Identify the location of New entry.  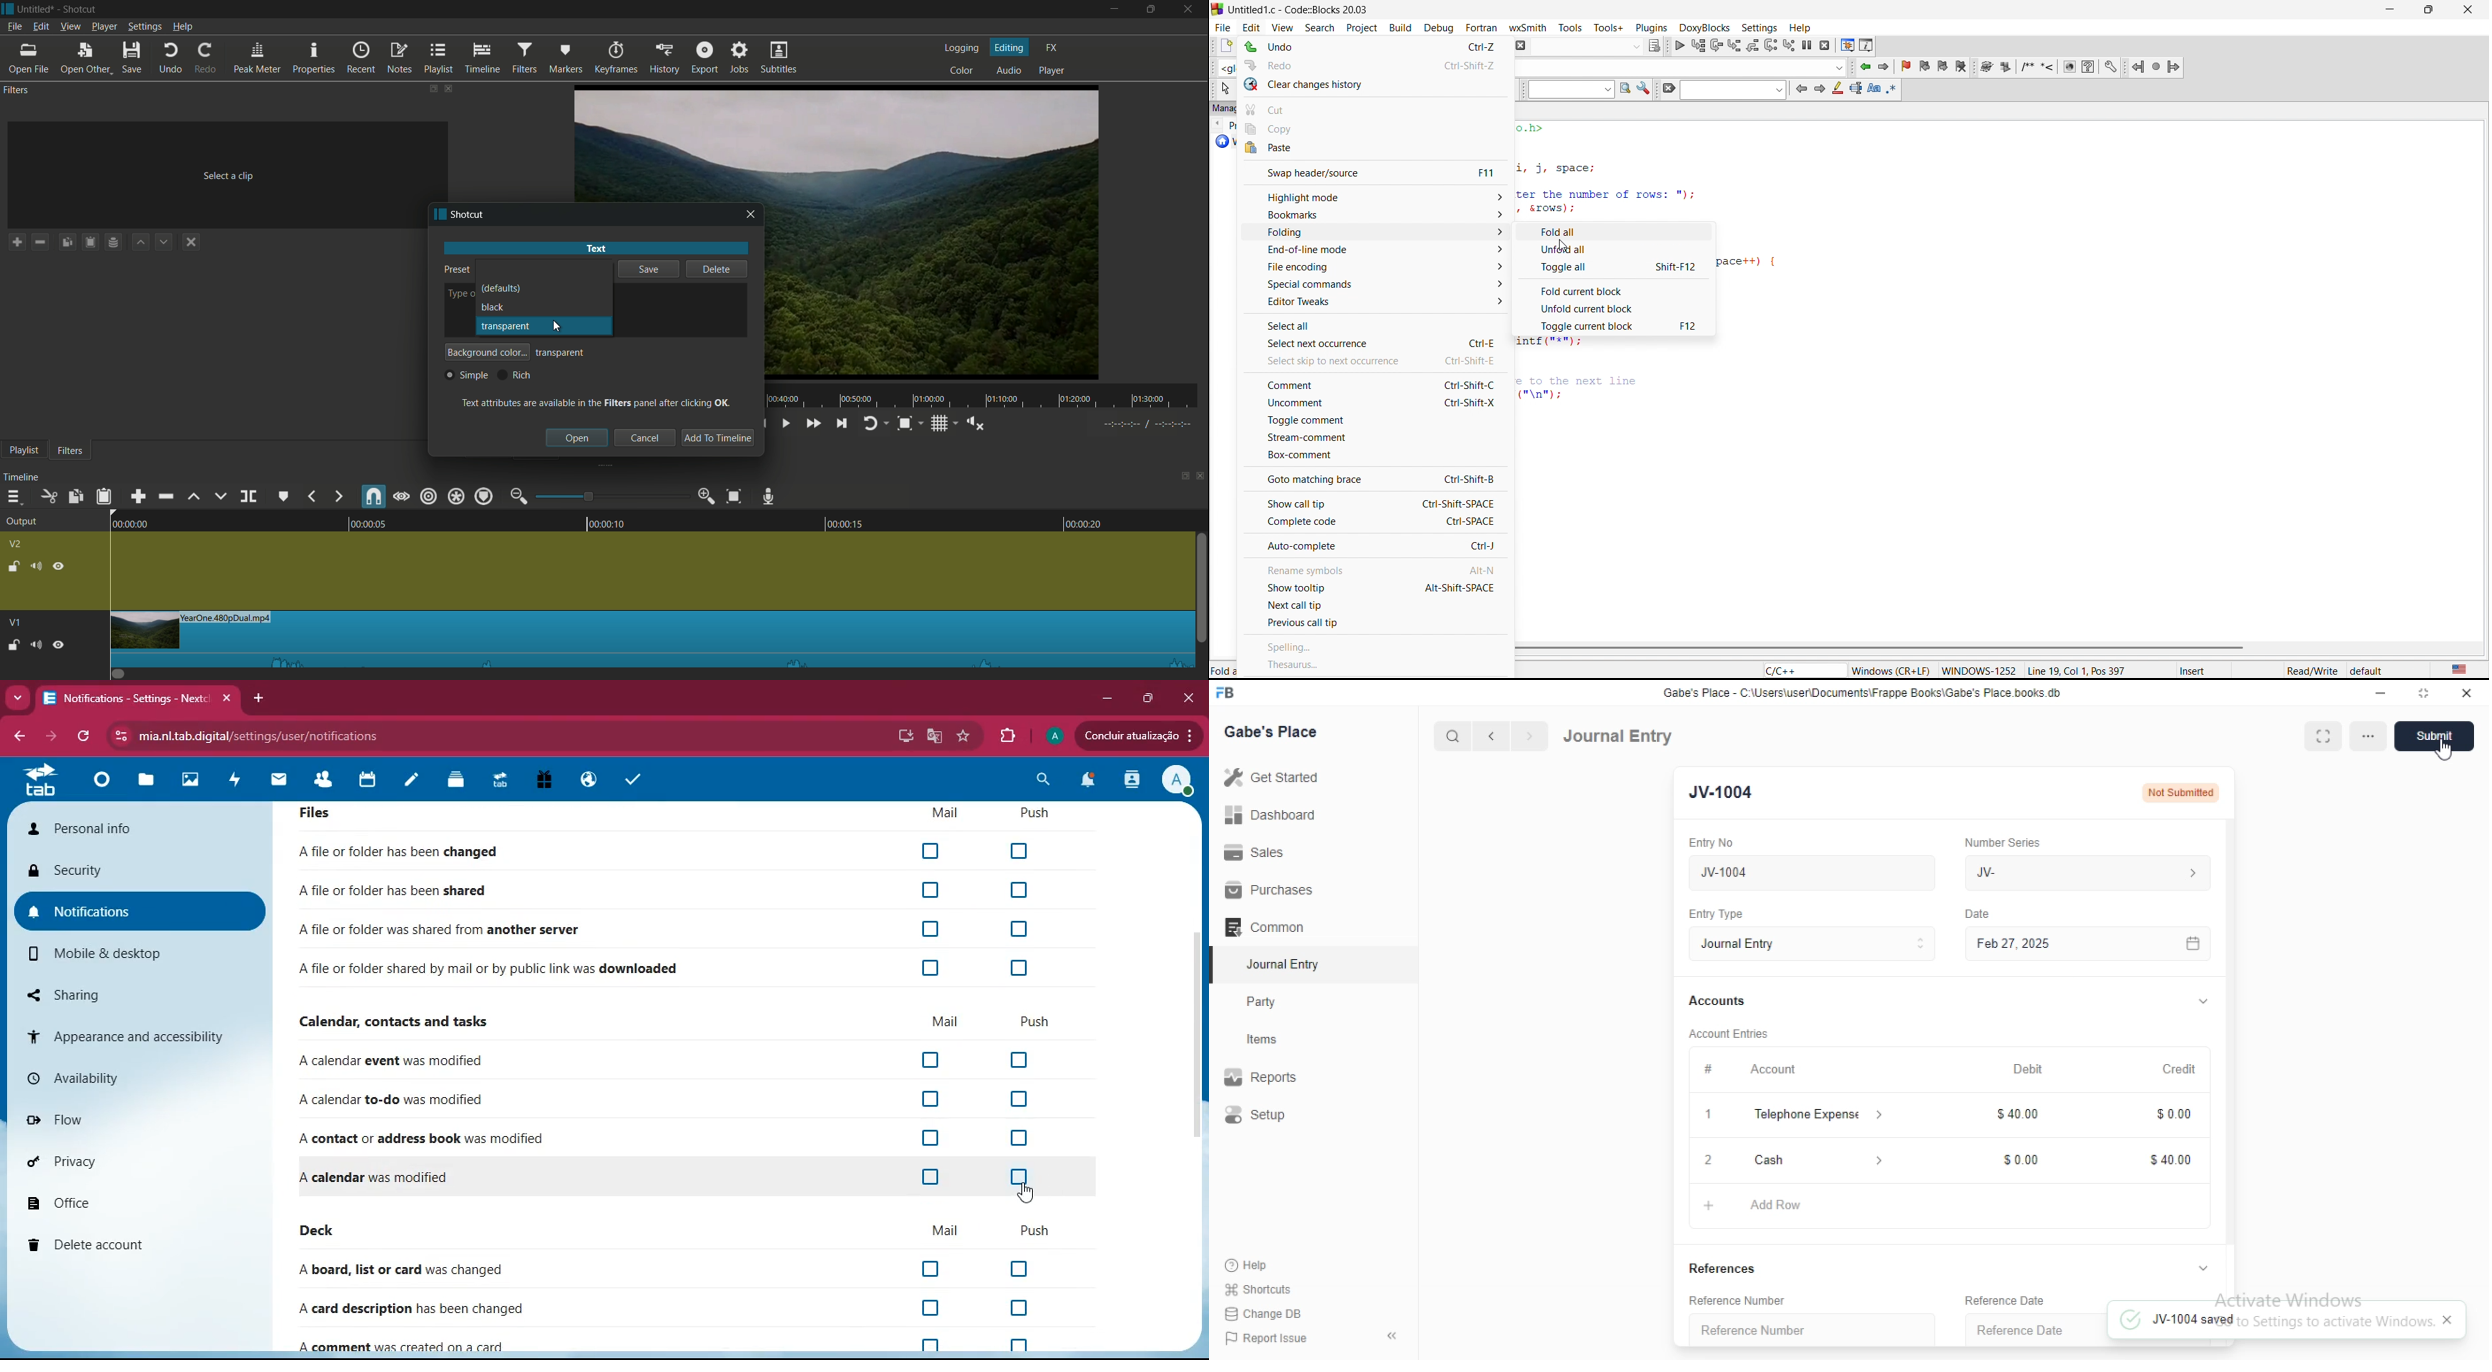
(1736, 794).